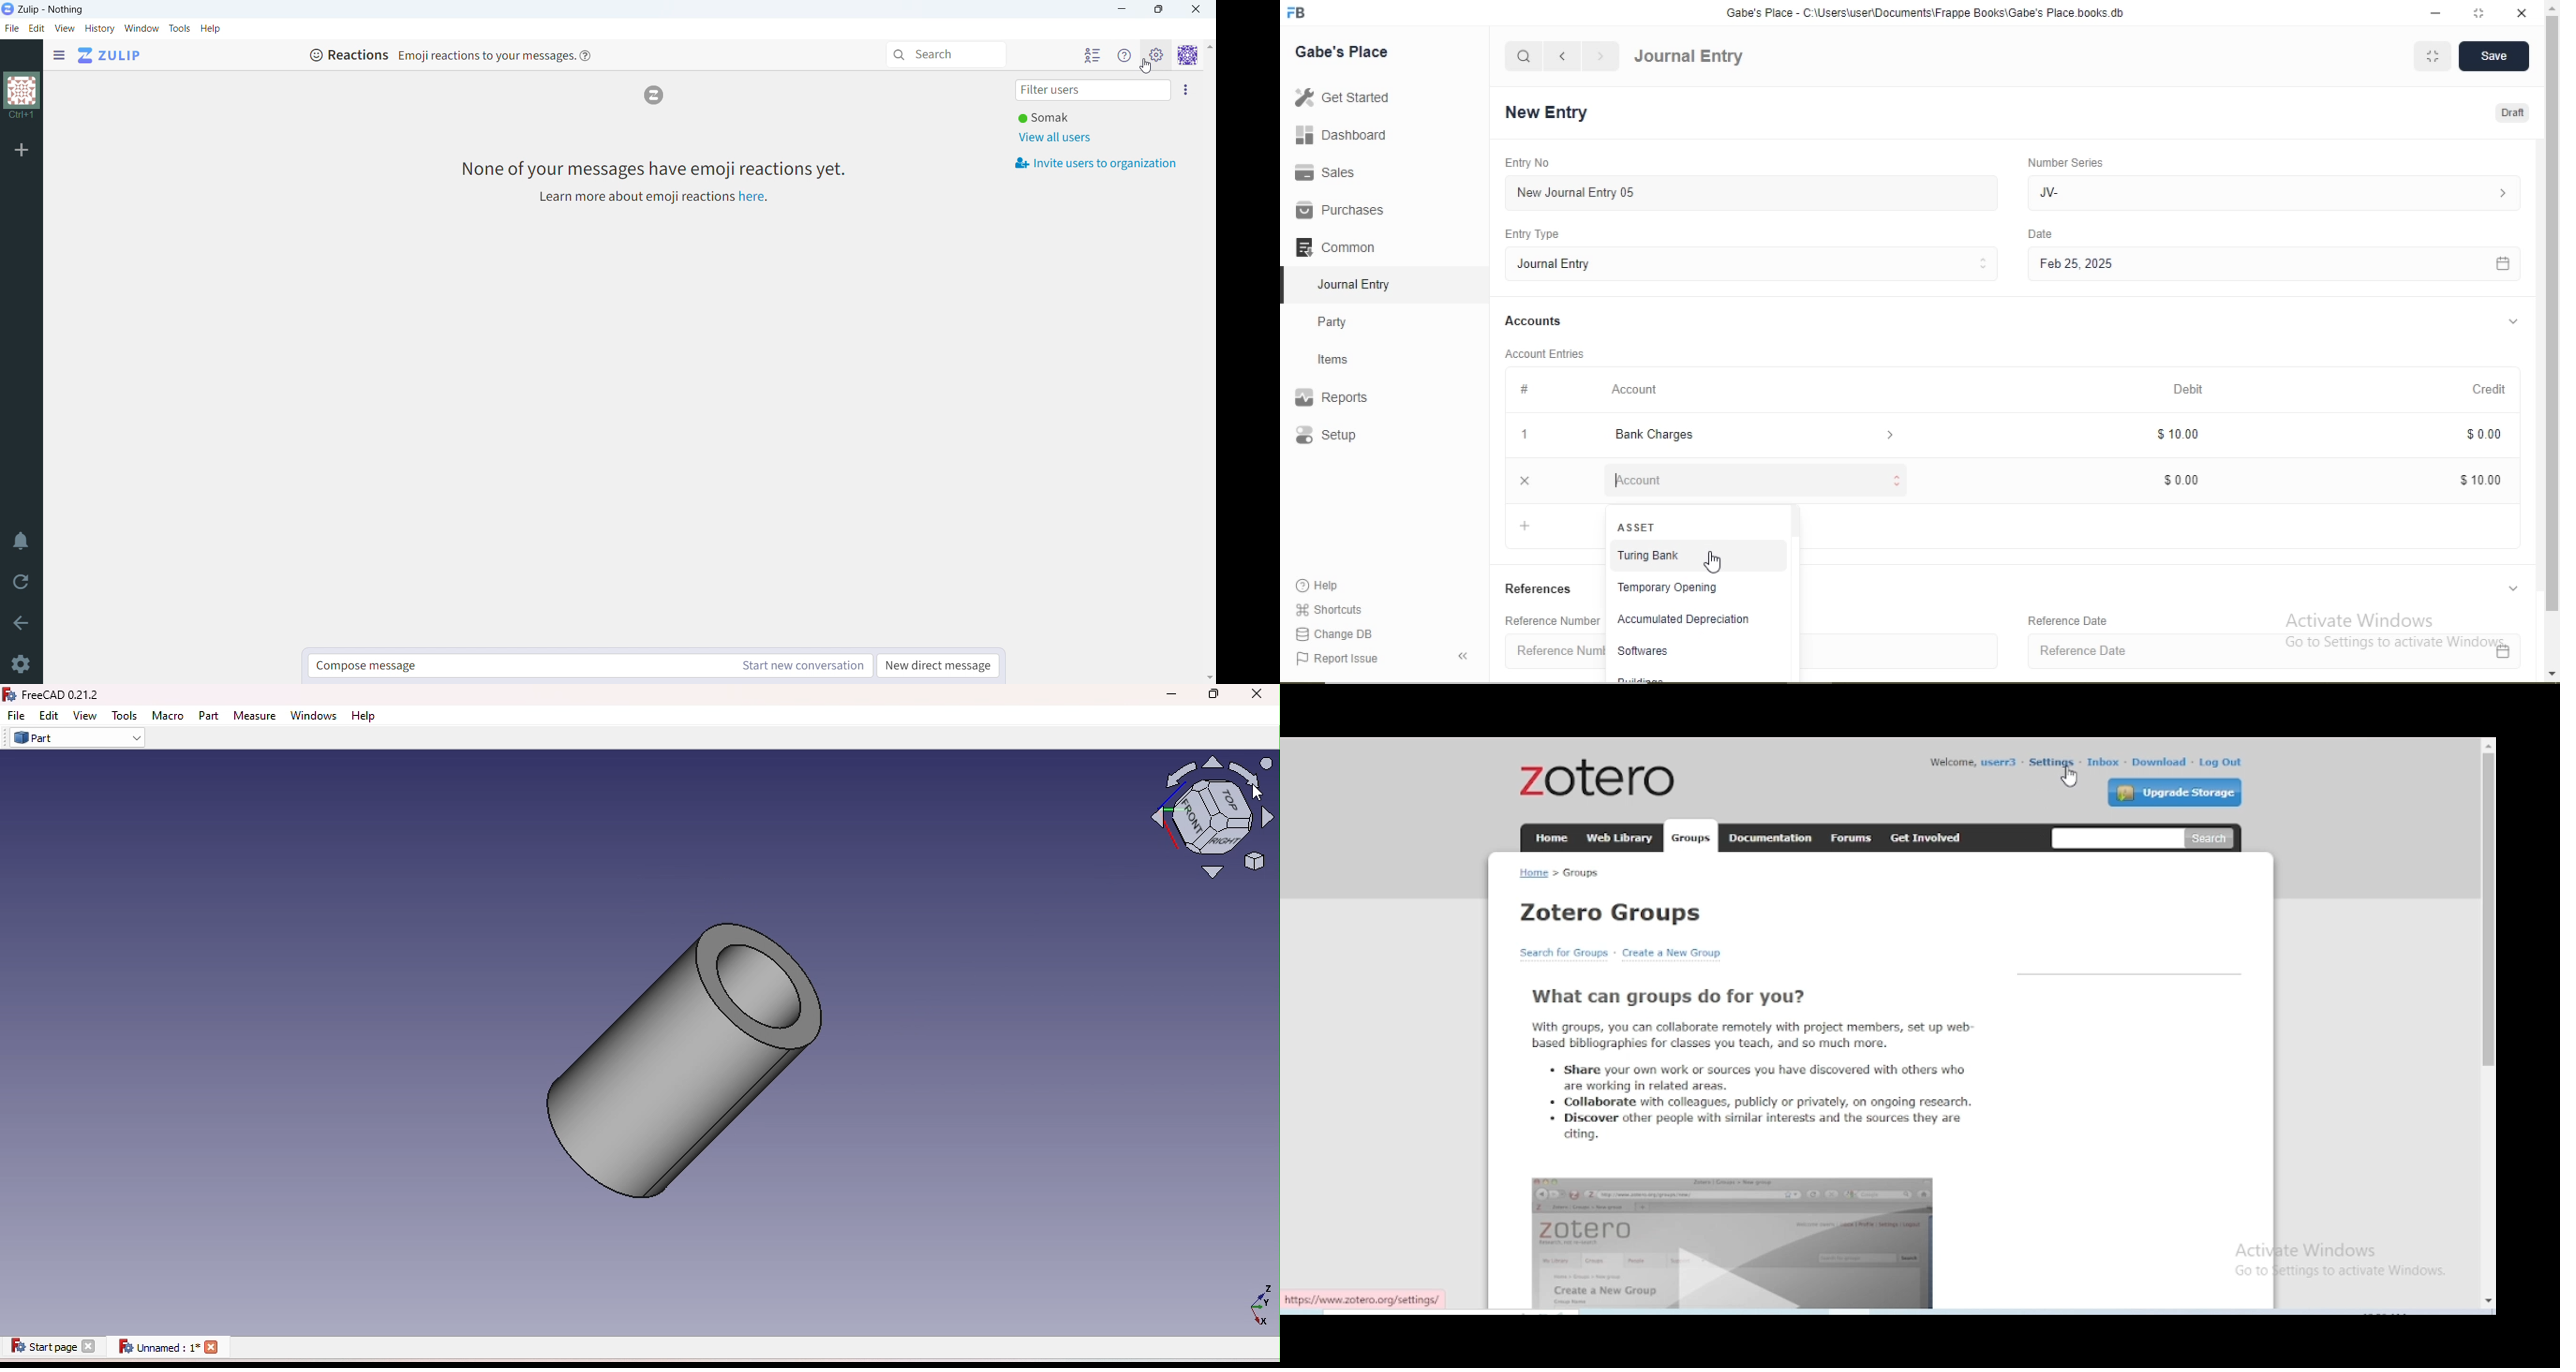 This screenshot has width=2576, height=1372. I want to click on New Entry, so click(1552, 113).